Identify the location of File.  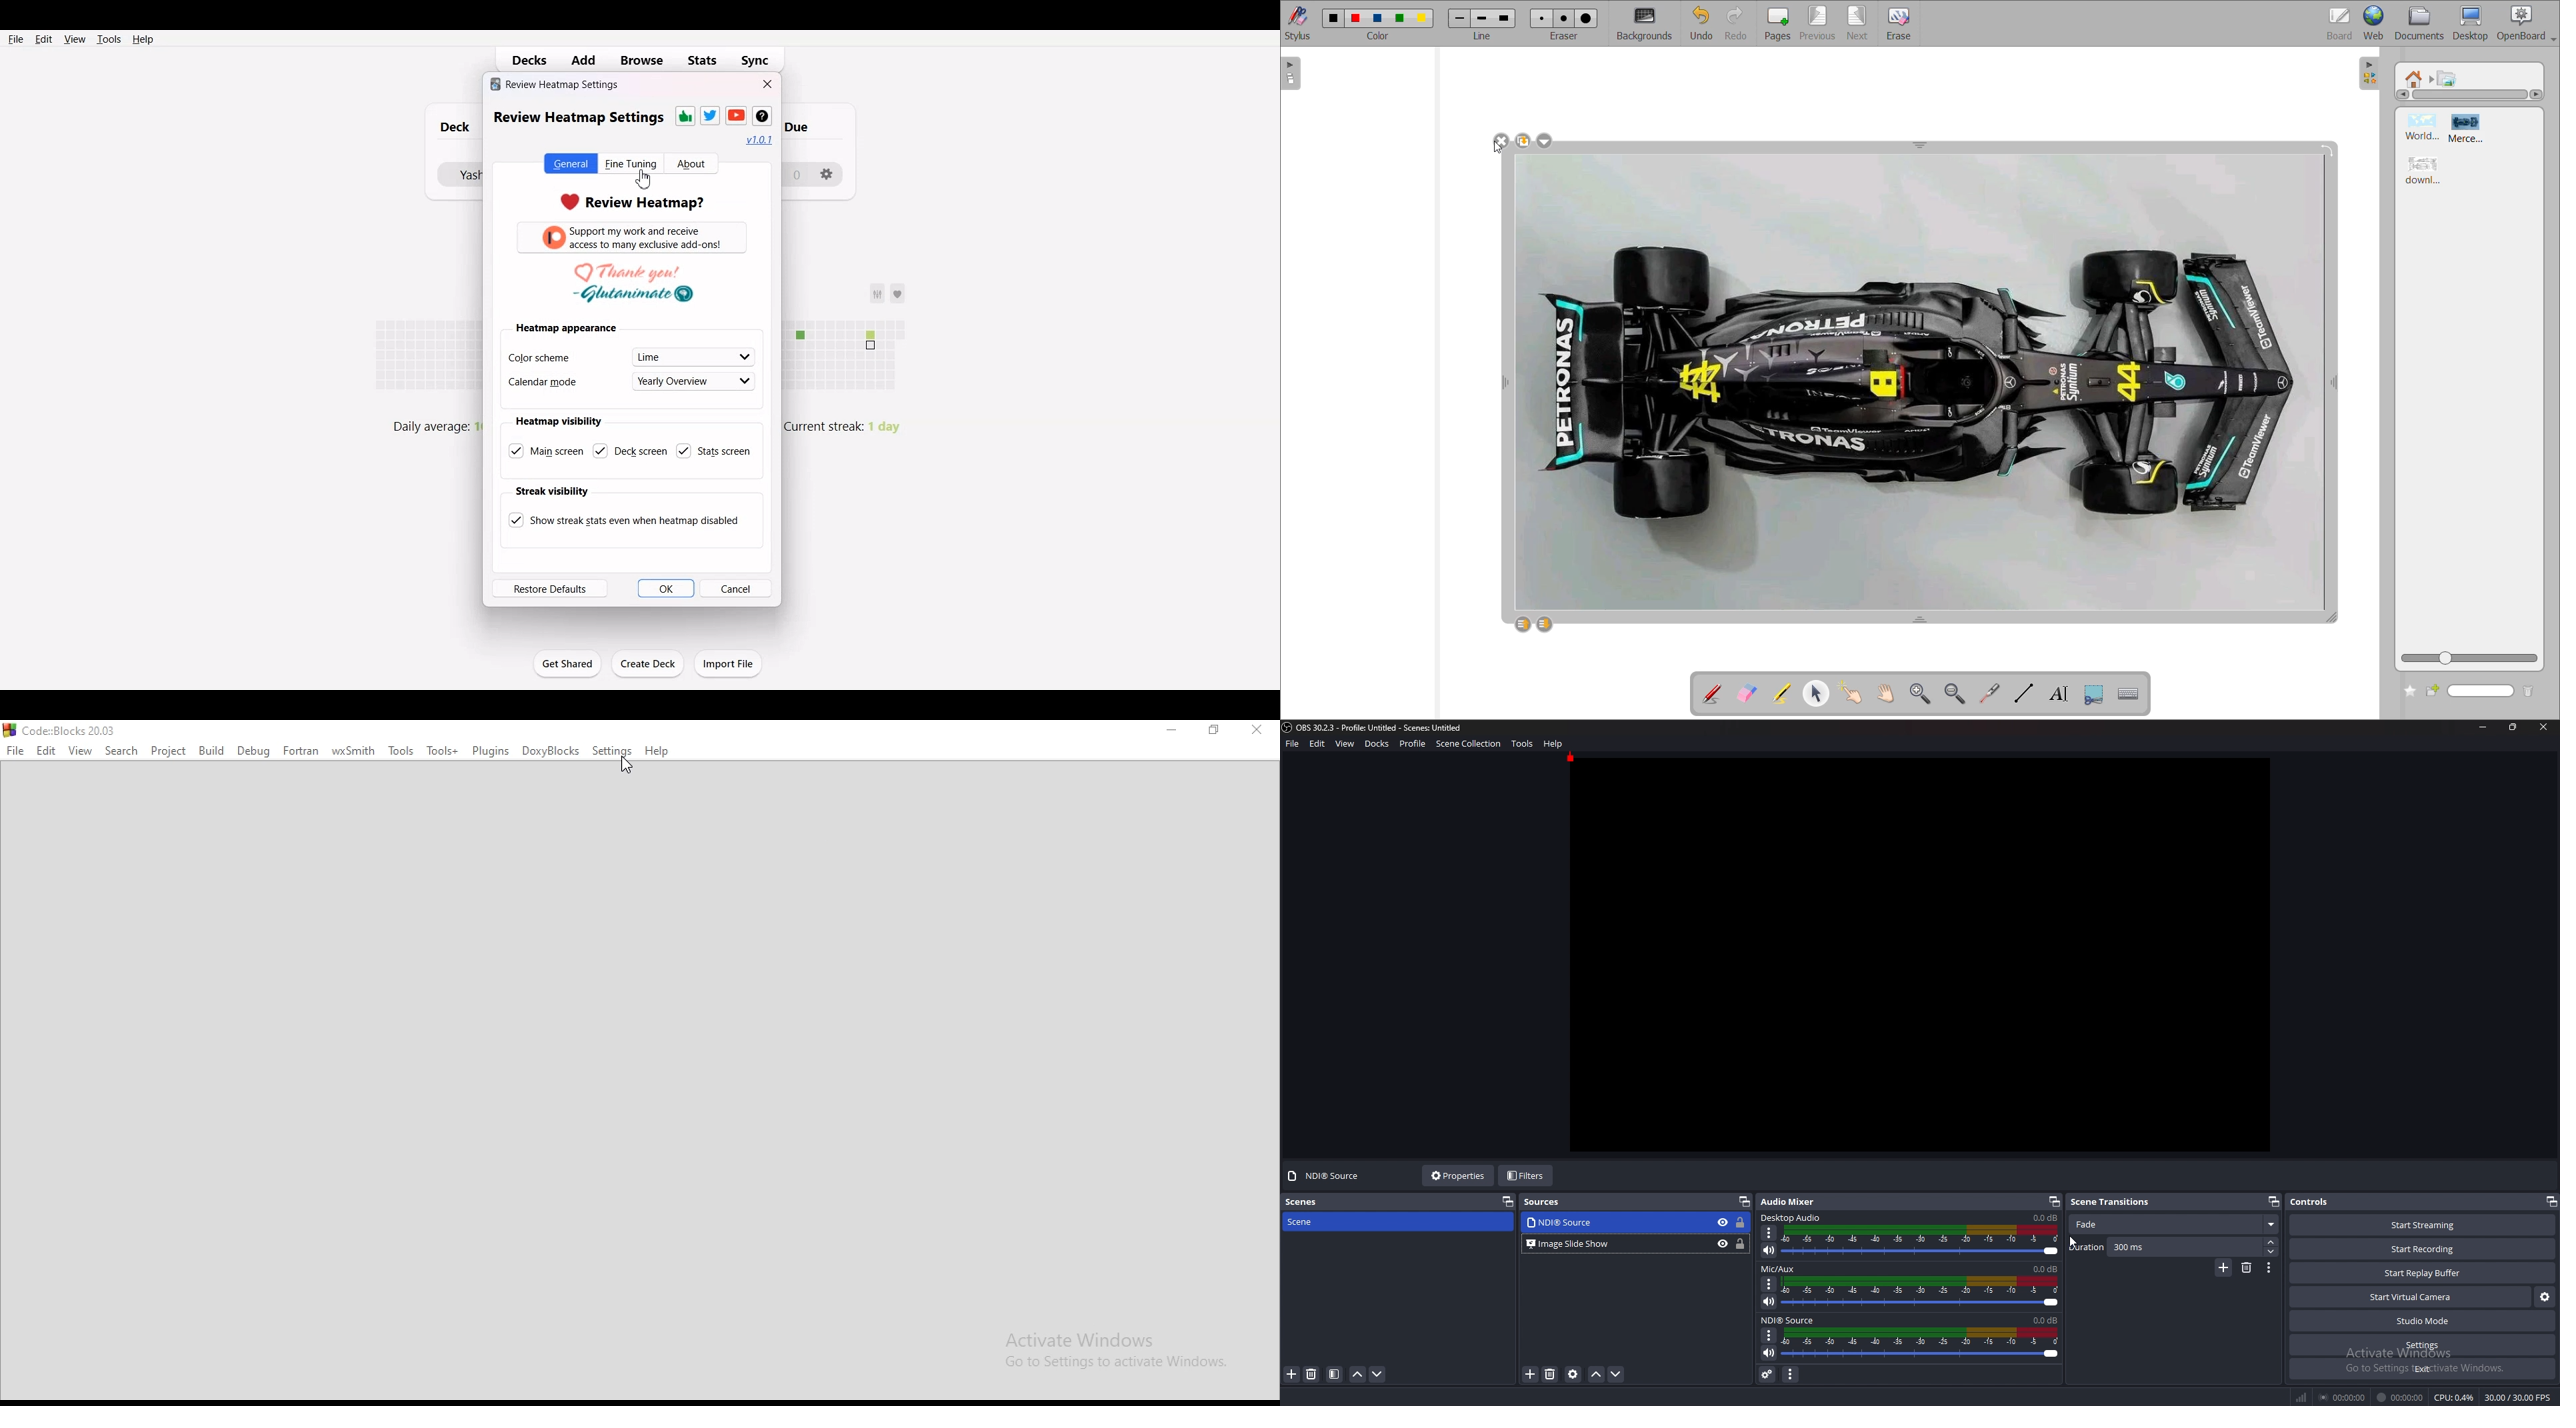
(16, 38).